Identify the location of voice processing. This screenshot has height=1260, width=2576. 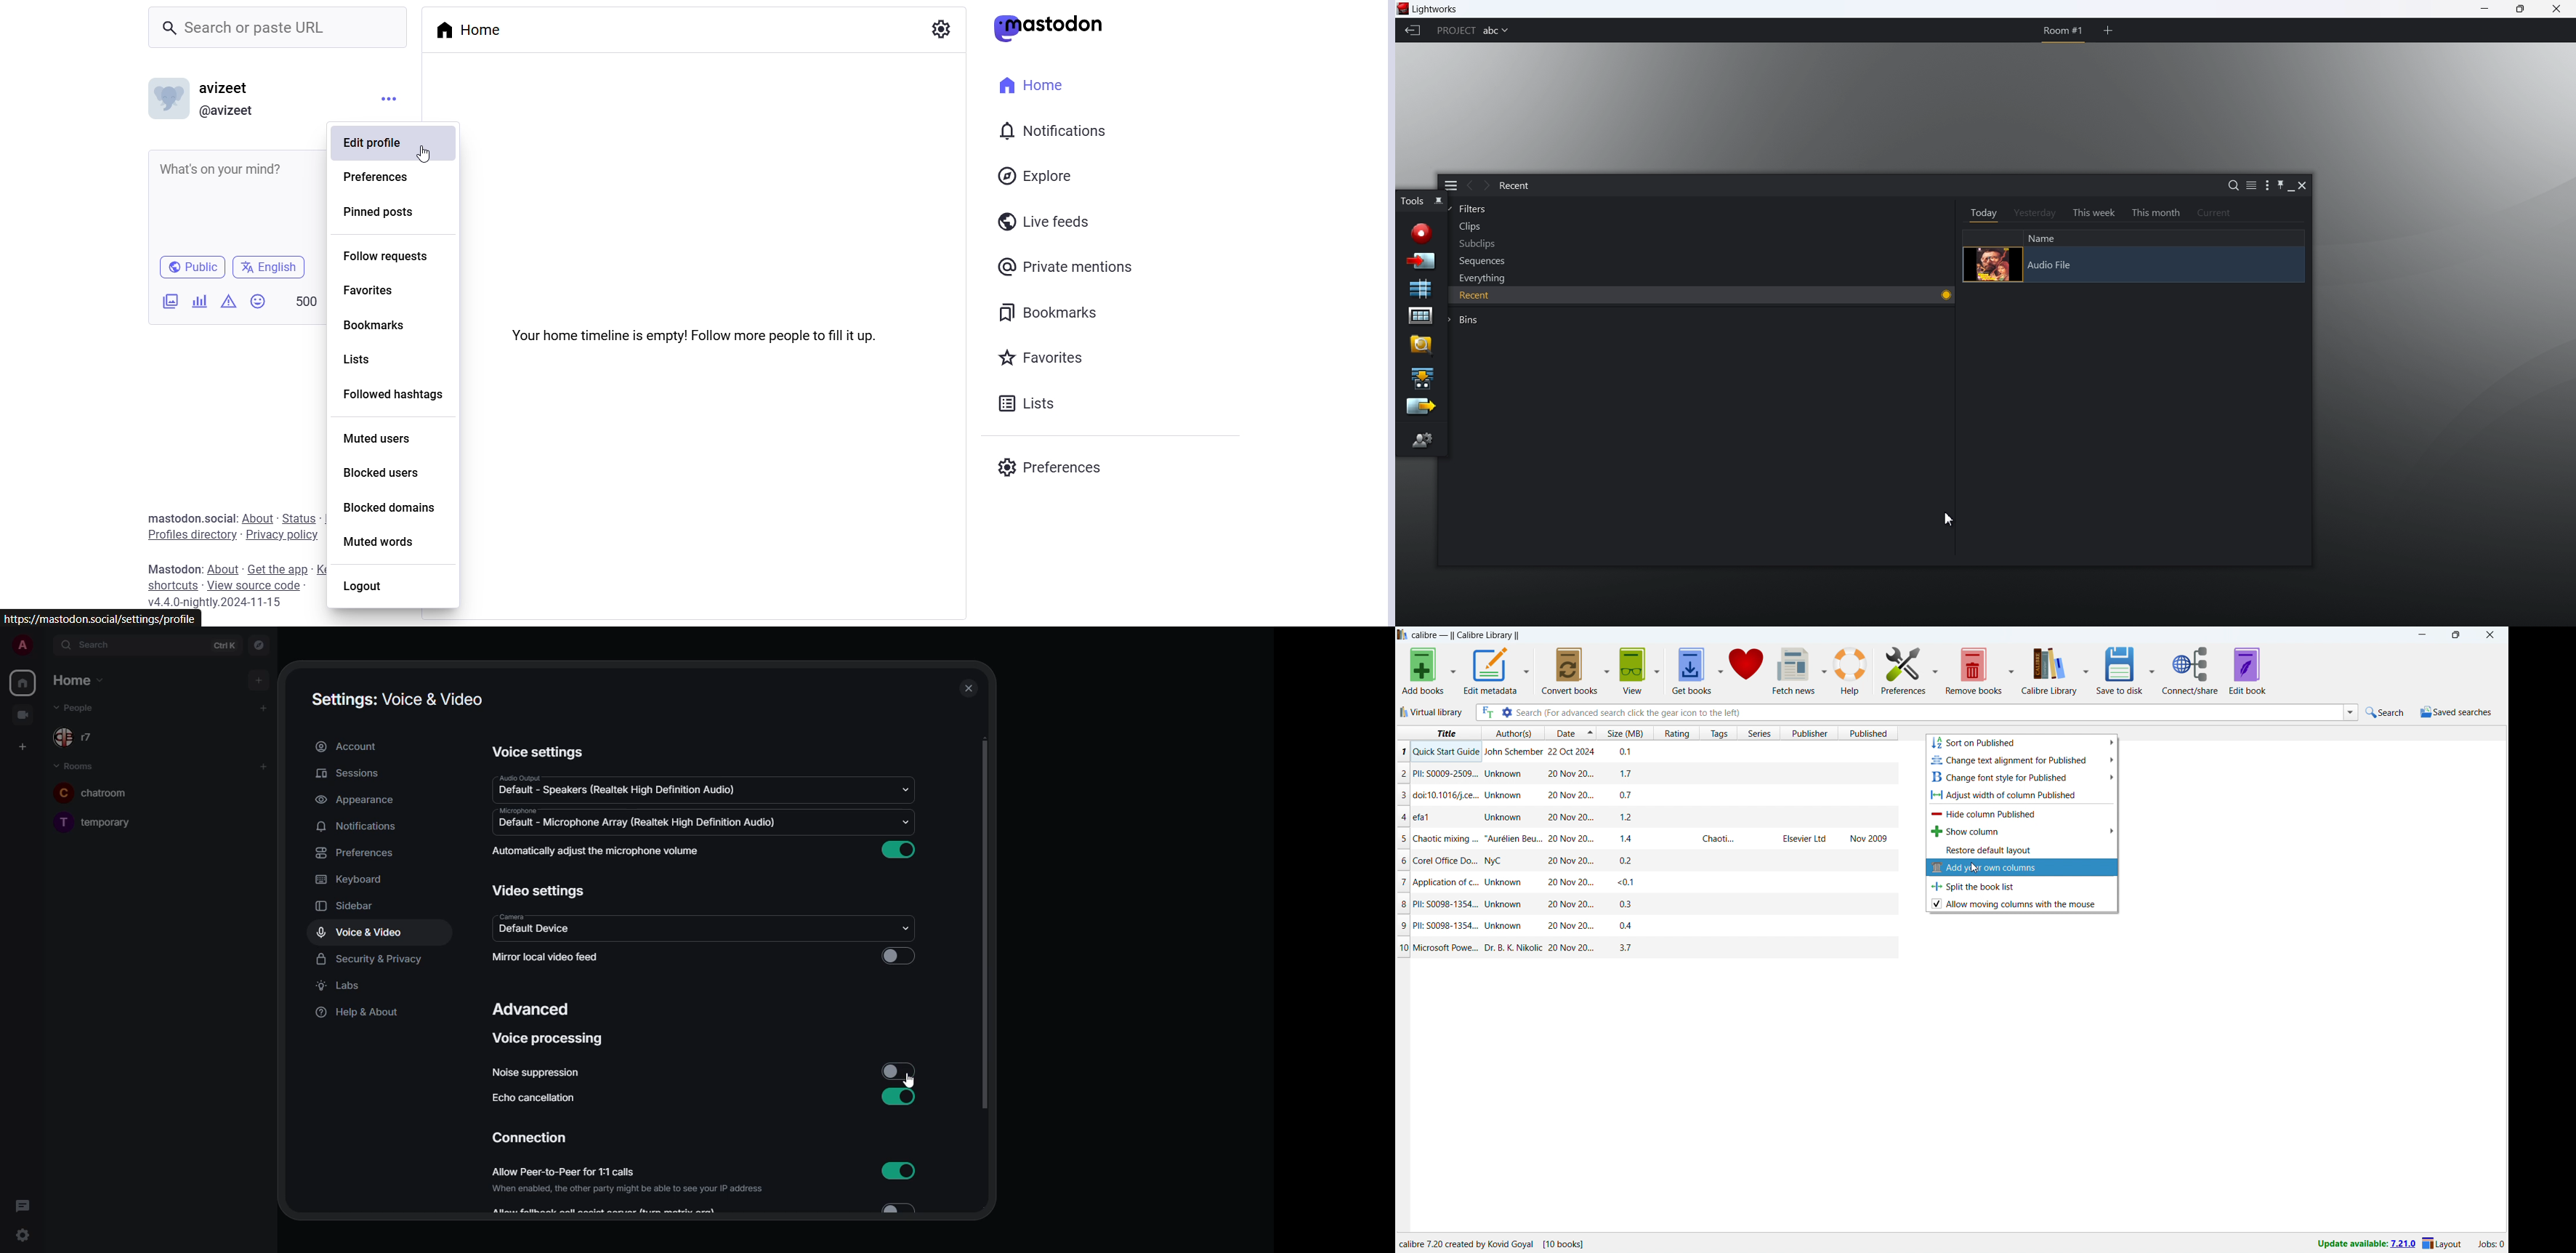
(551, 1039).